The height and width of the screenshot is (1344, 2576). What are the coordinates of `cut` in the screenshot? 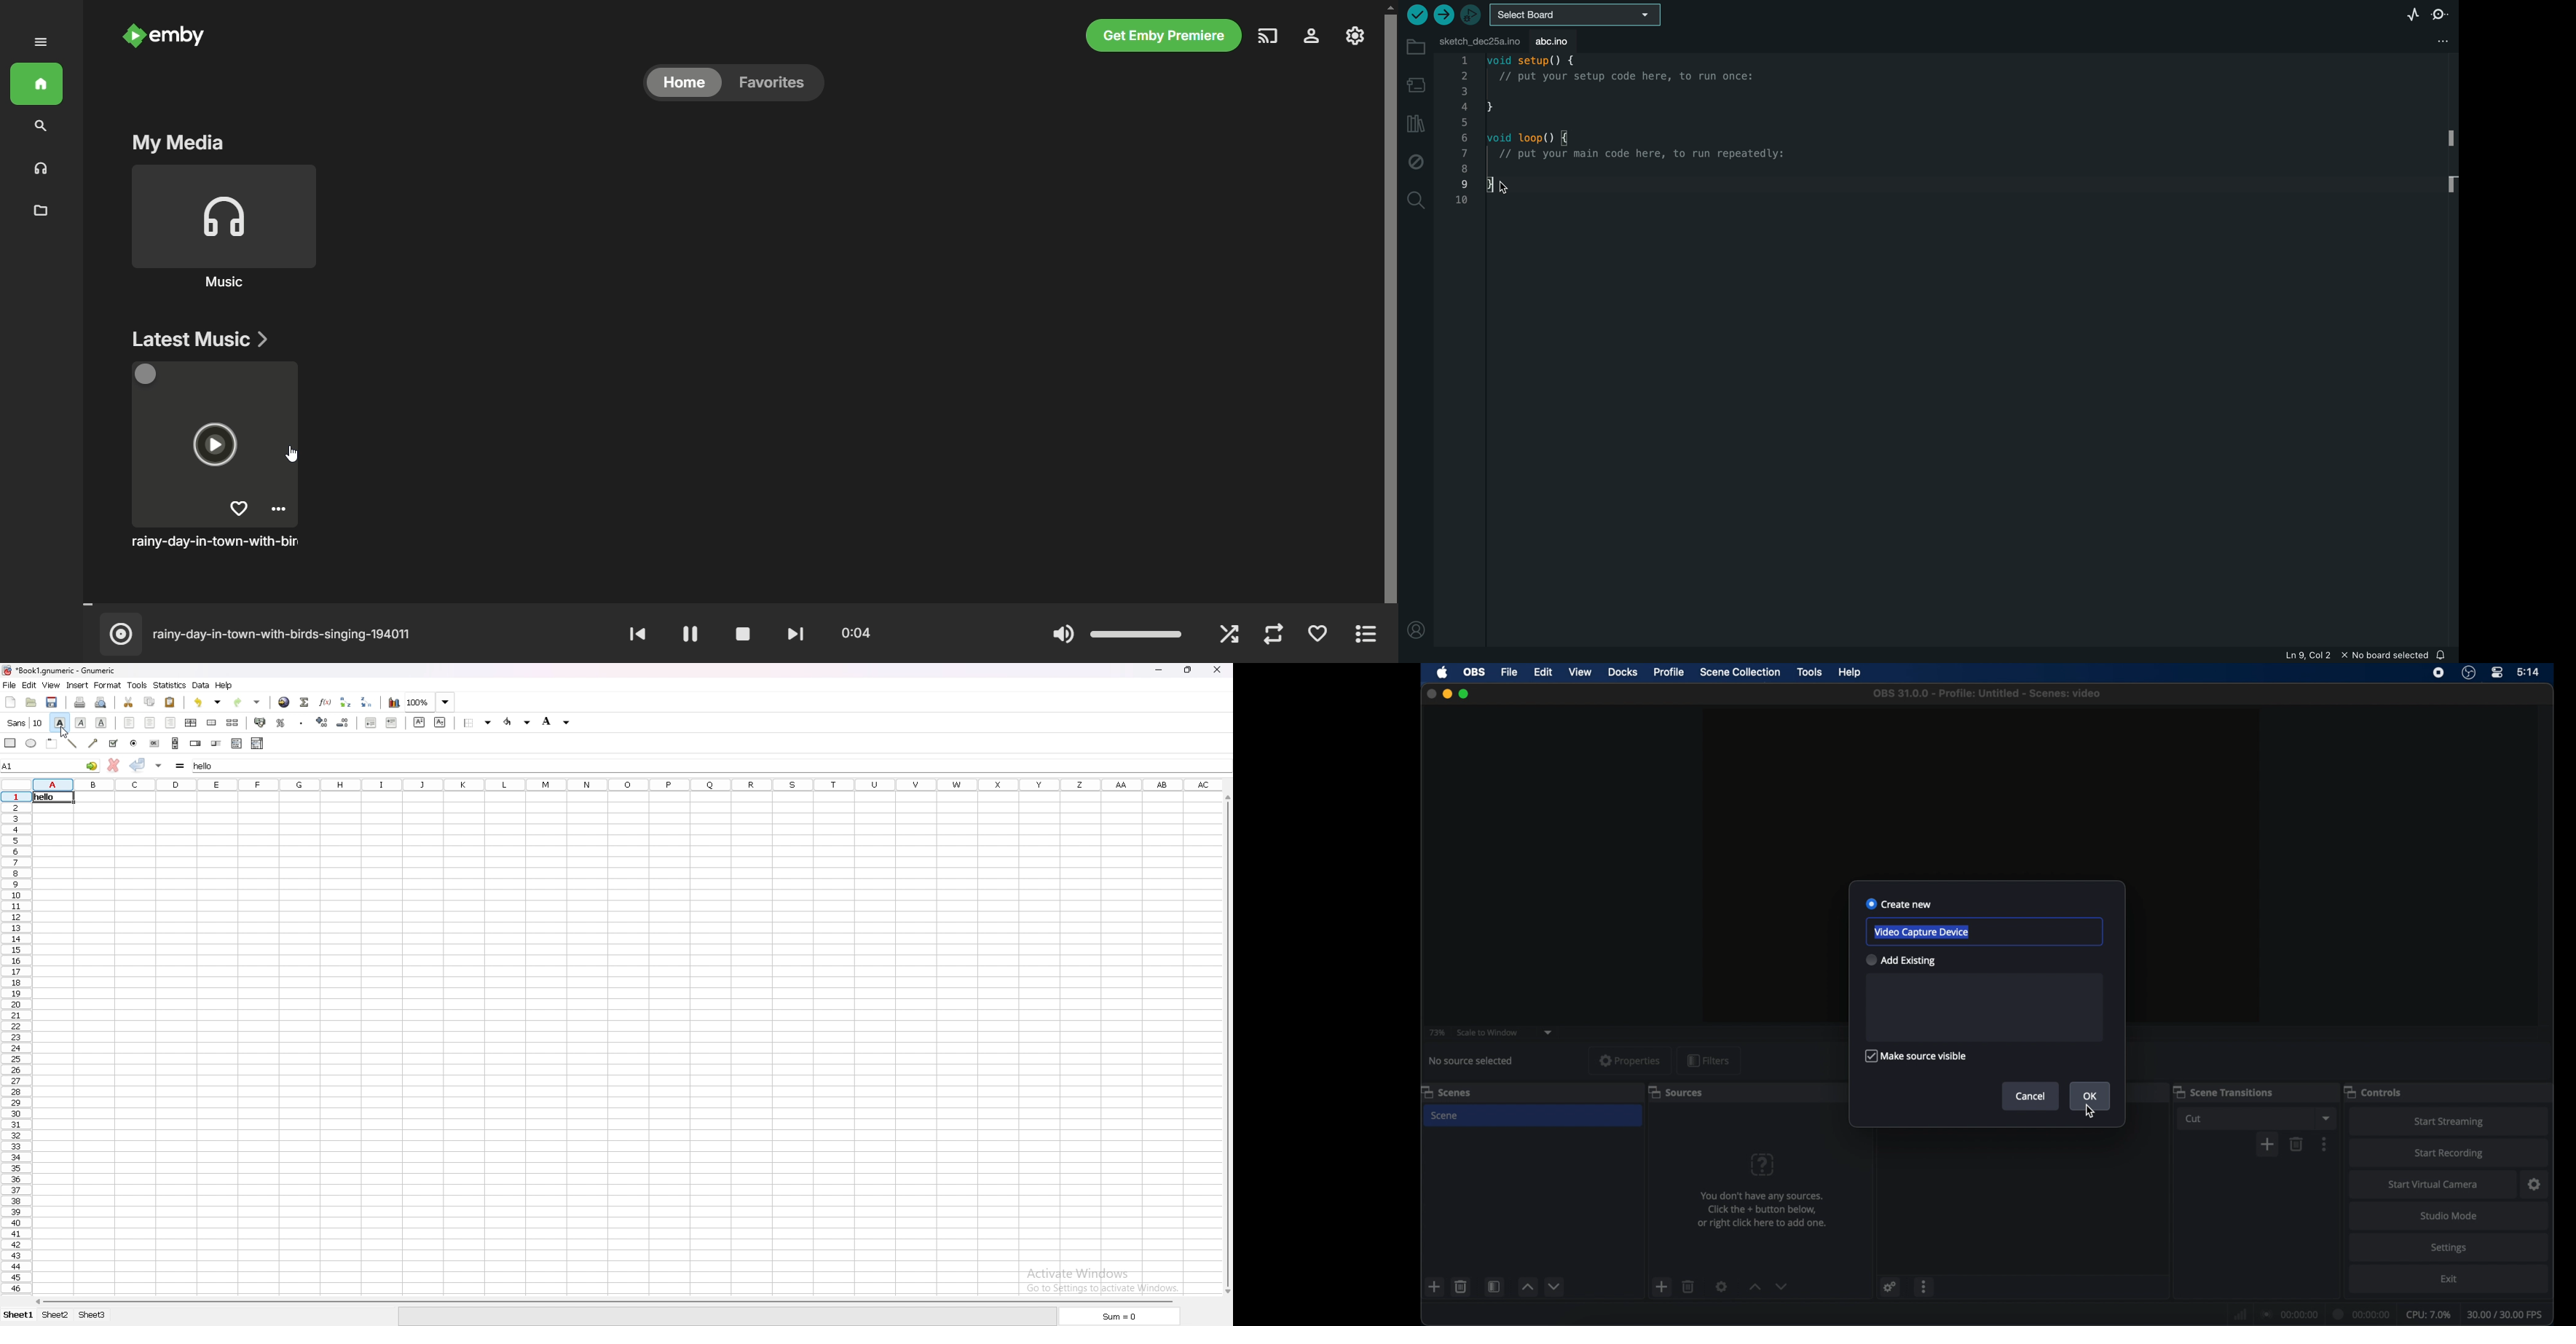 It's located at (2196, 1119).